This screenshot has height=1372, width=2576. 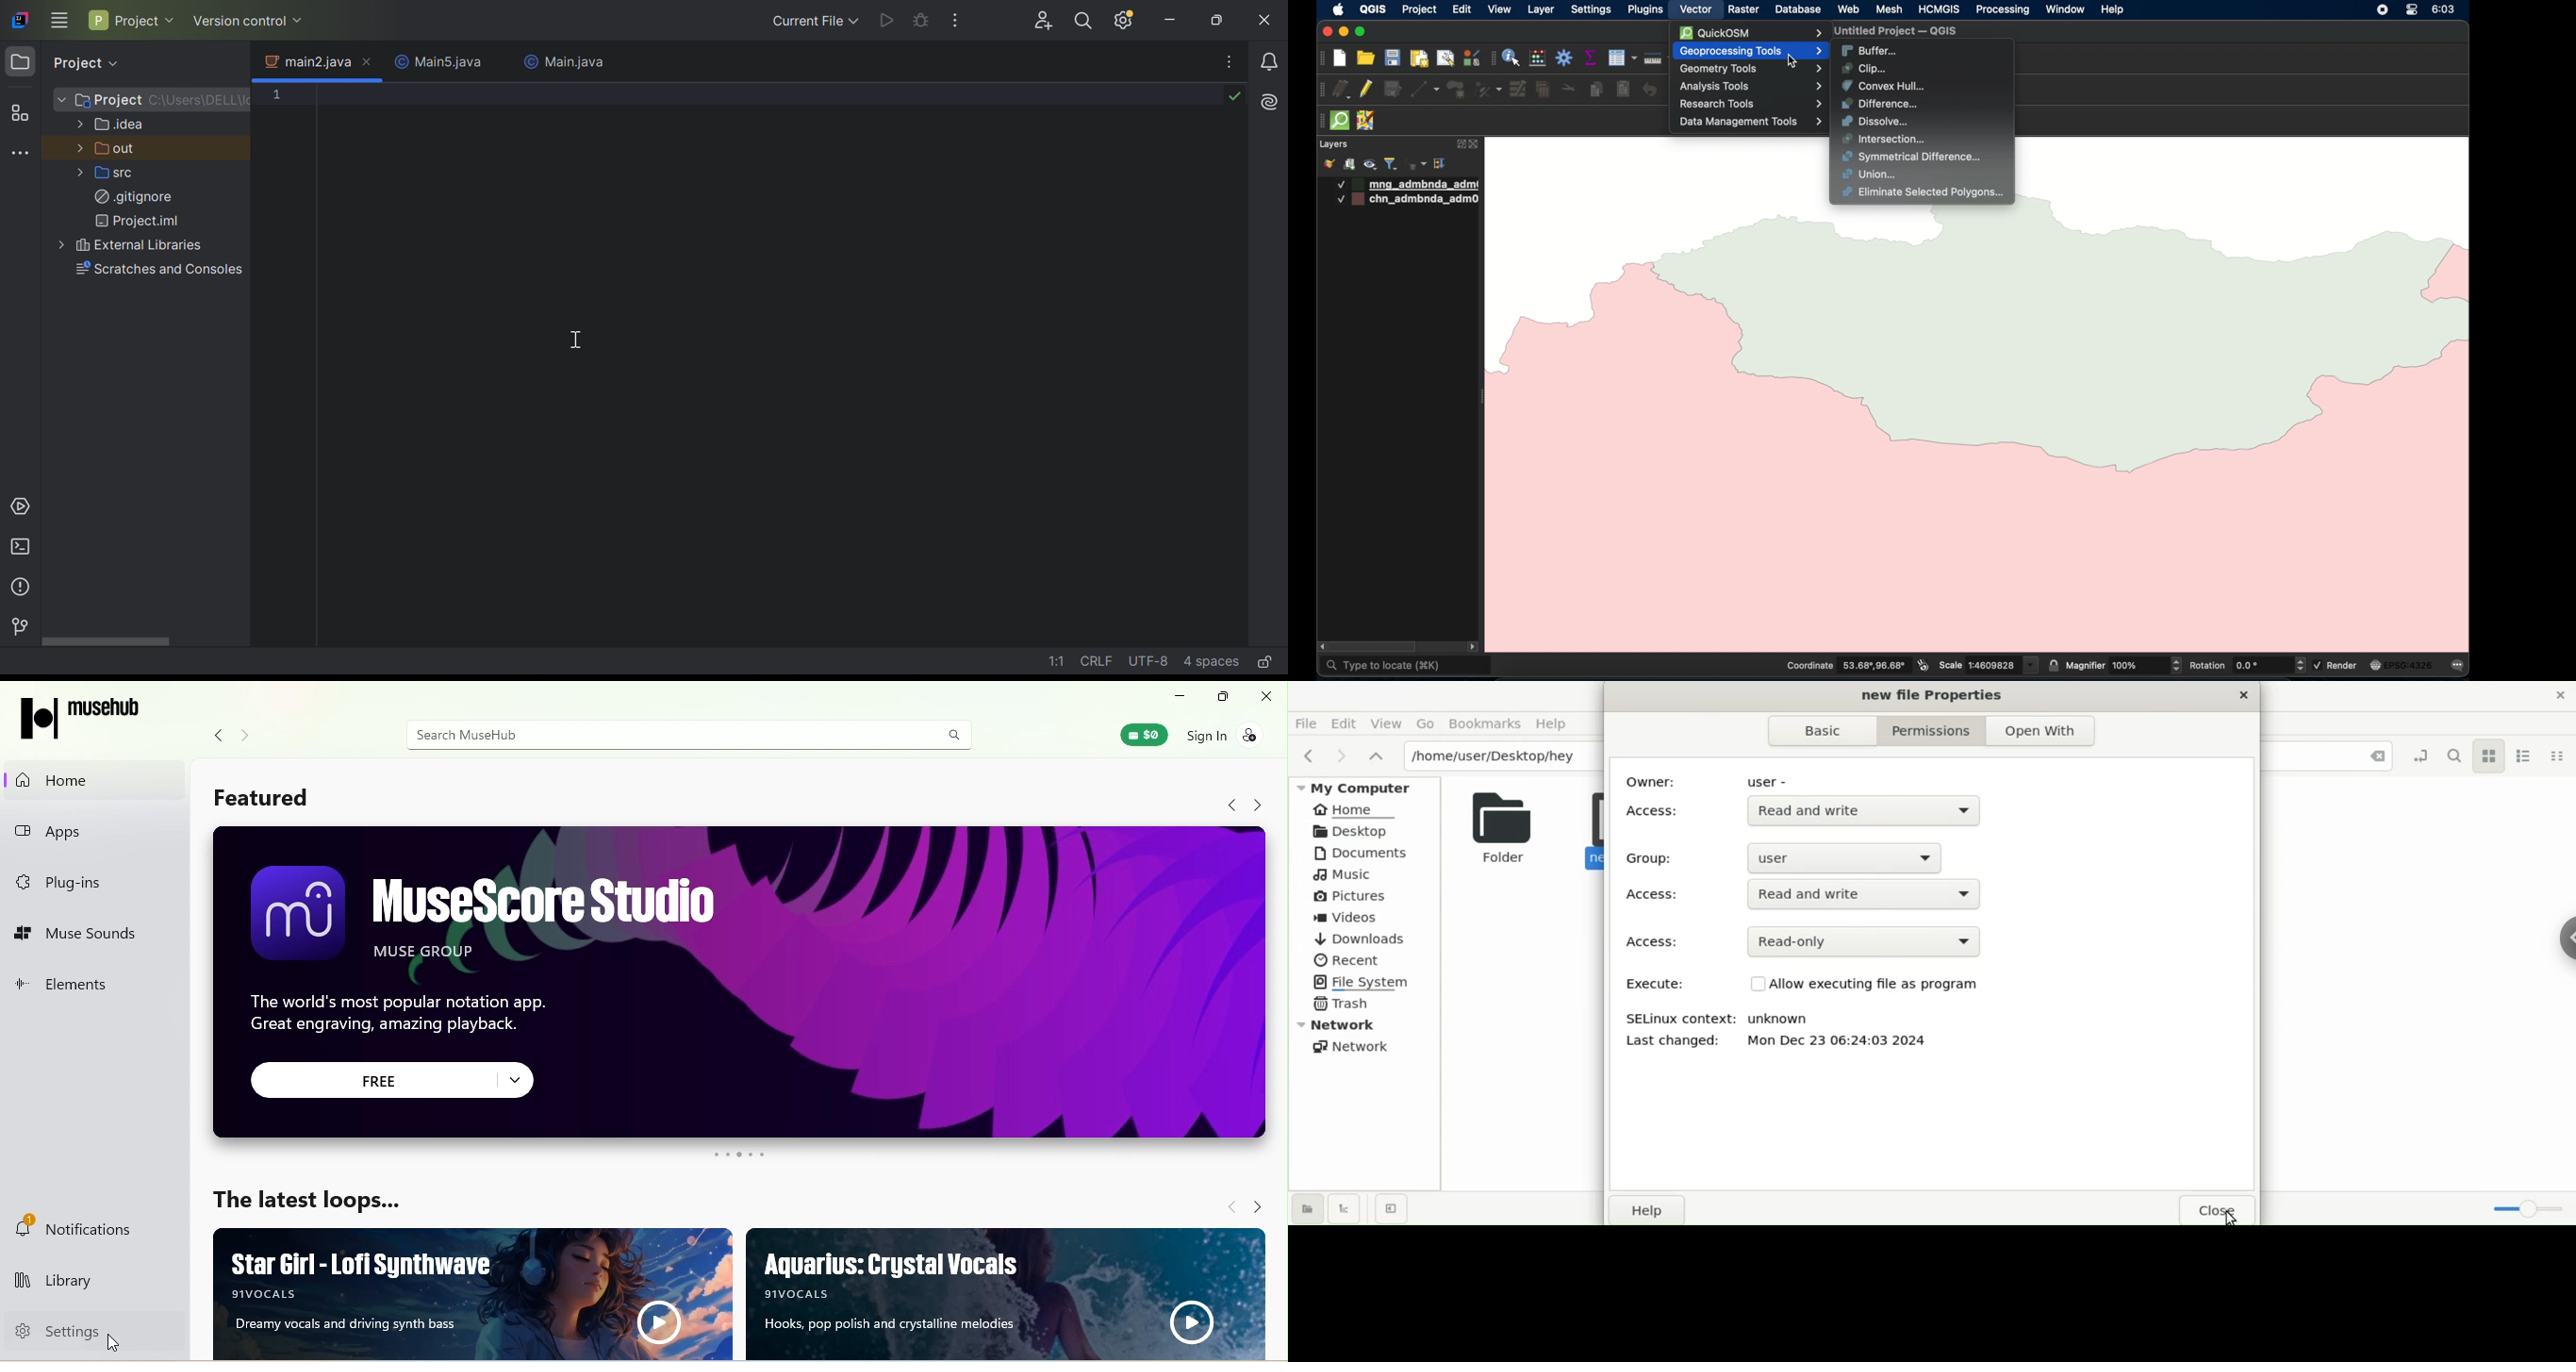 I want to click on access, so click(x=1657, y=896).